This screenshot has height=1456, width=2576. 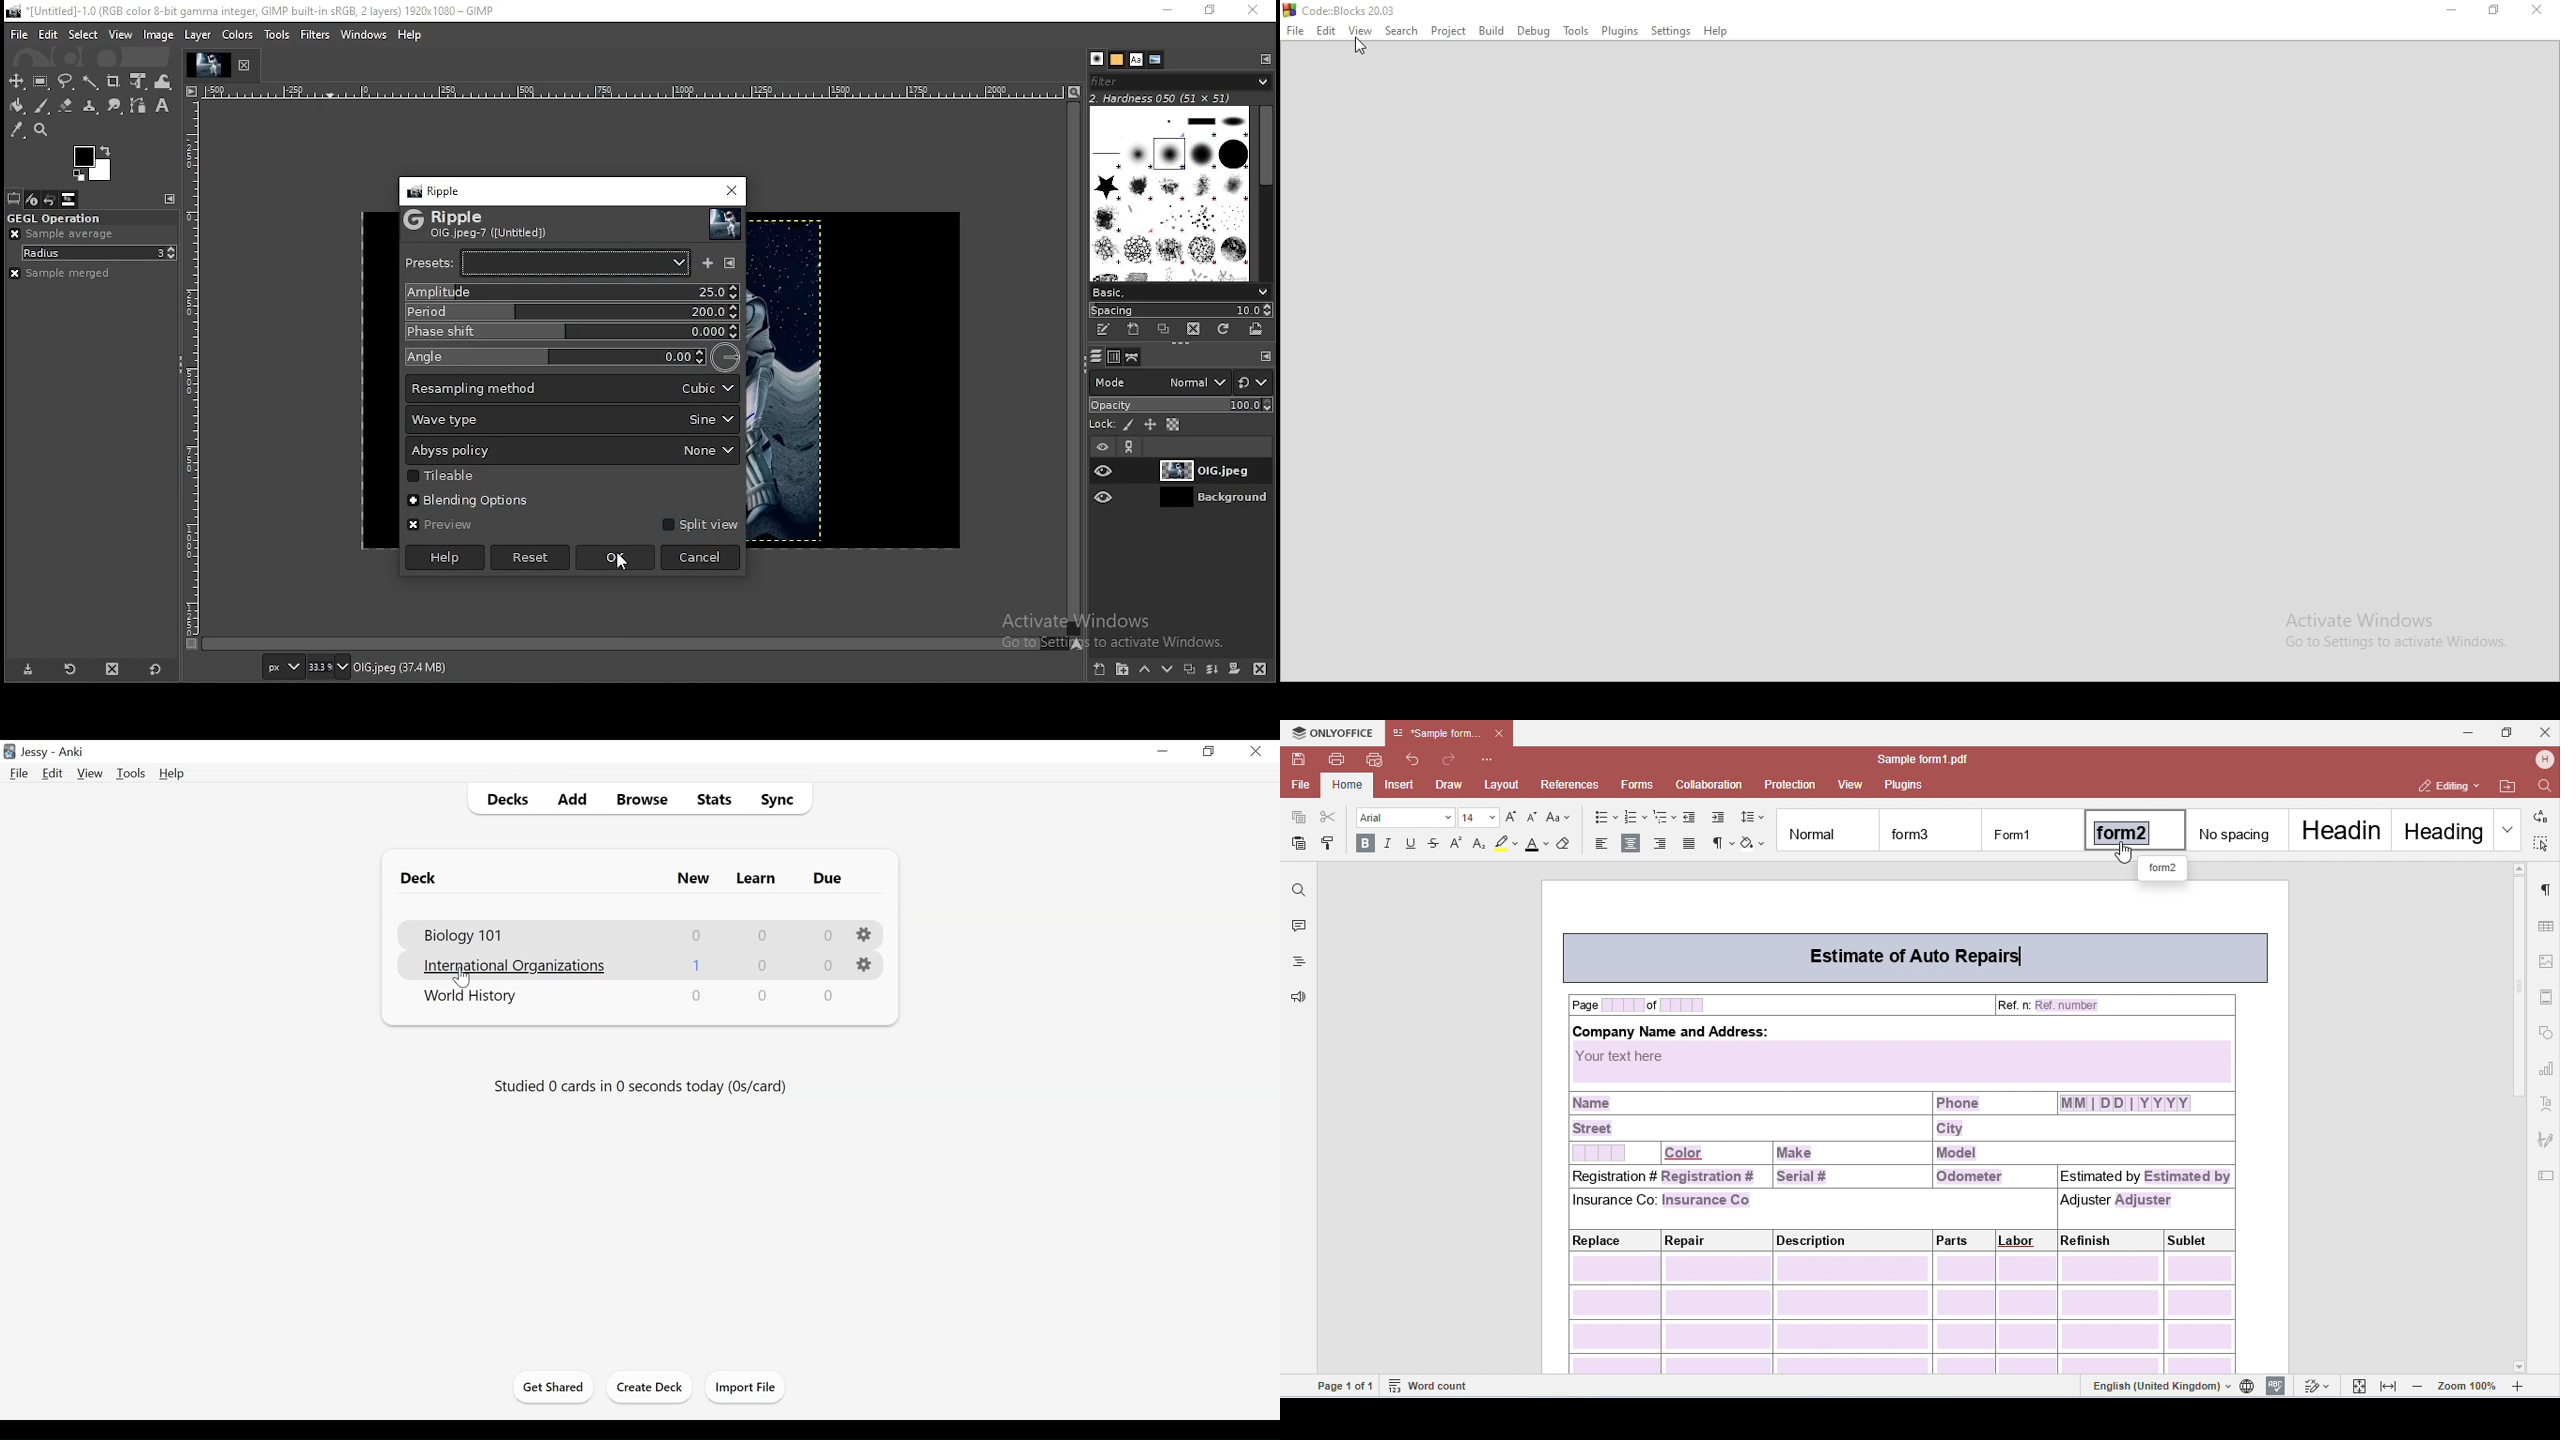 What do you see at coordinates (572, 332) in the screenshot?
I see `phase shift` at bounding box center [572, 332].